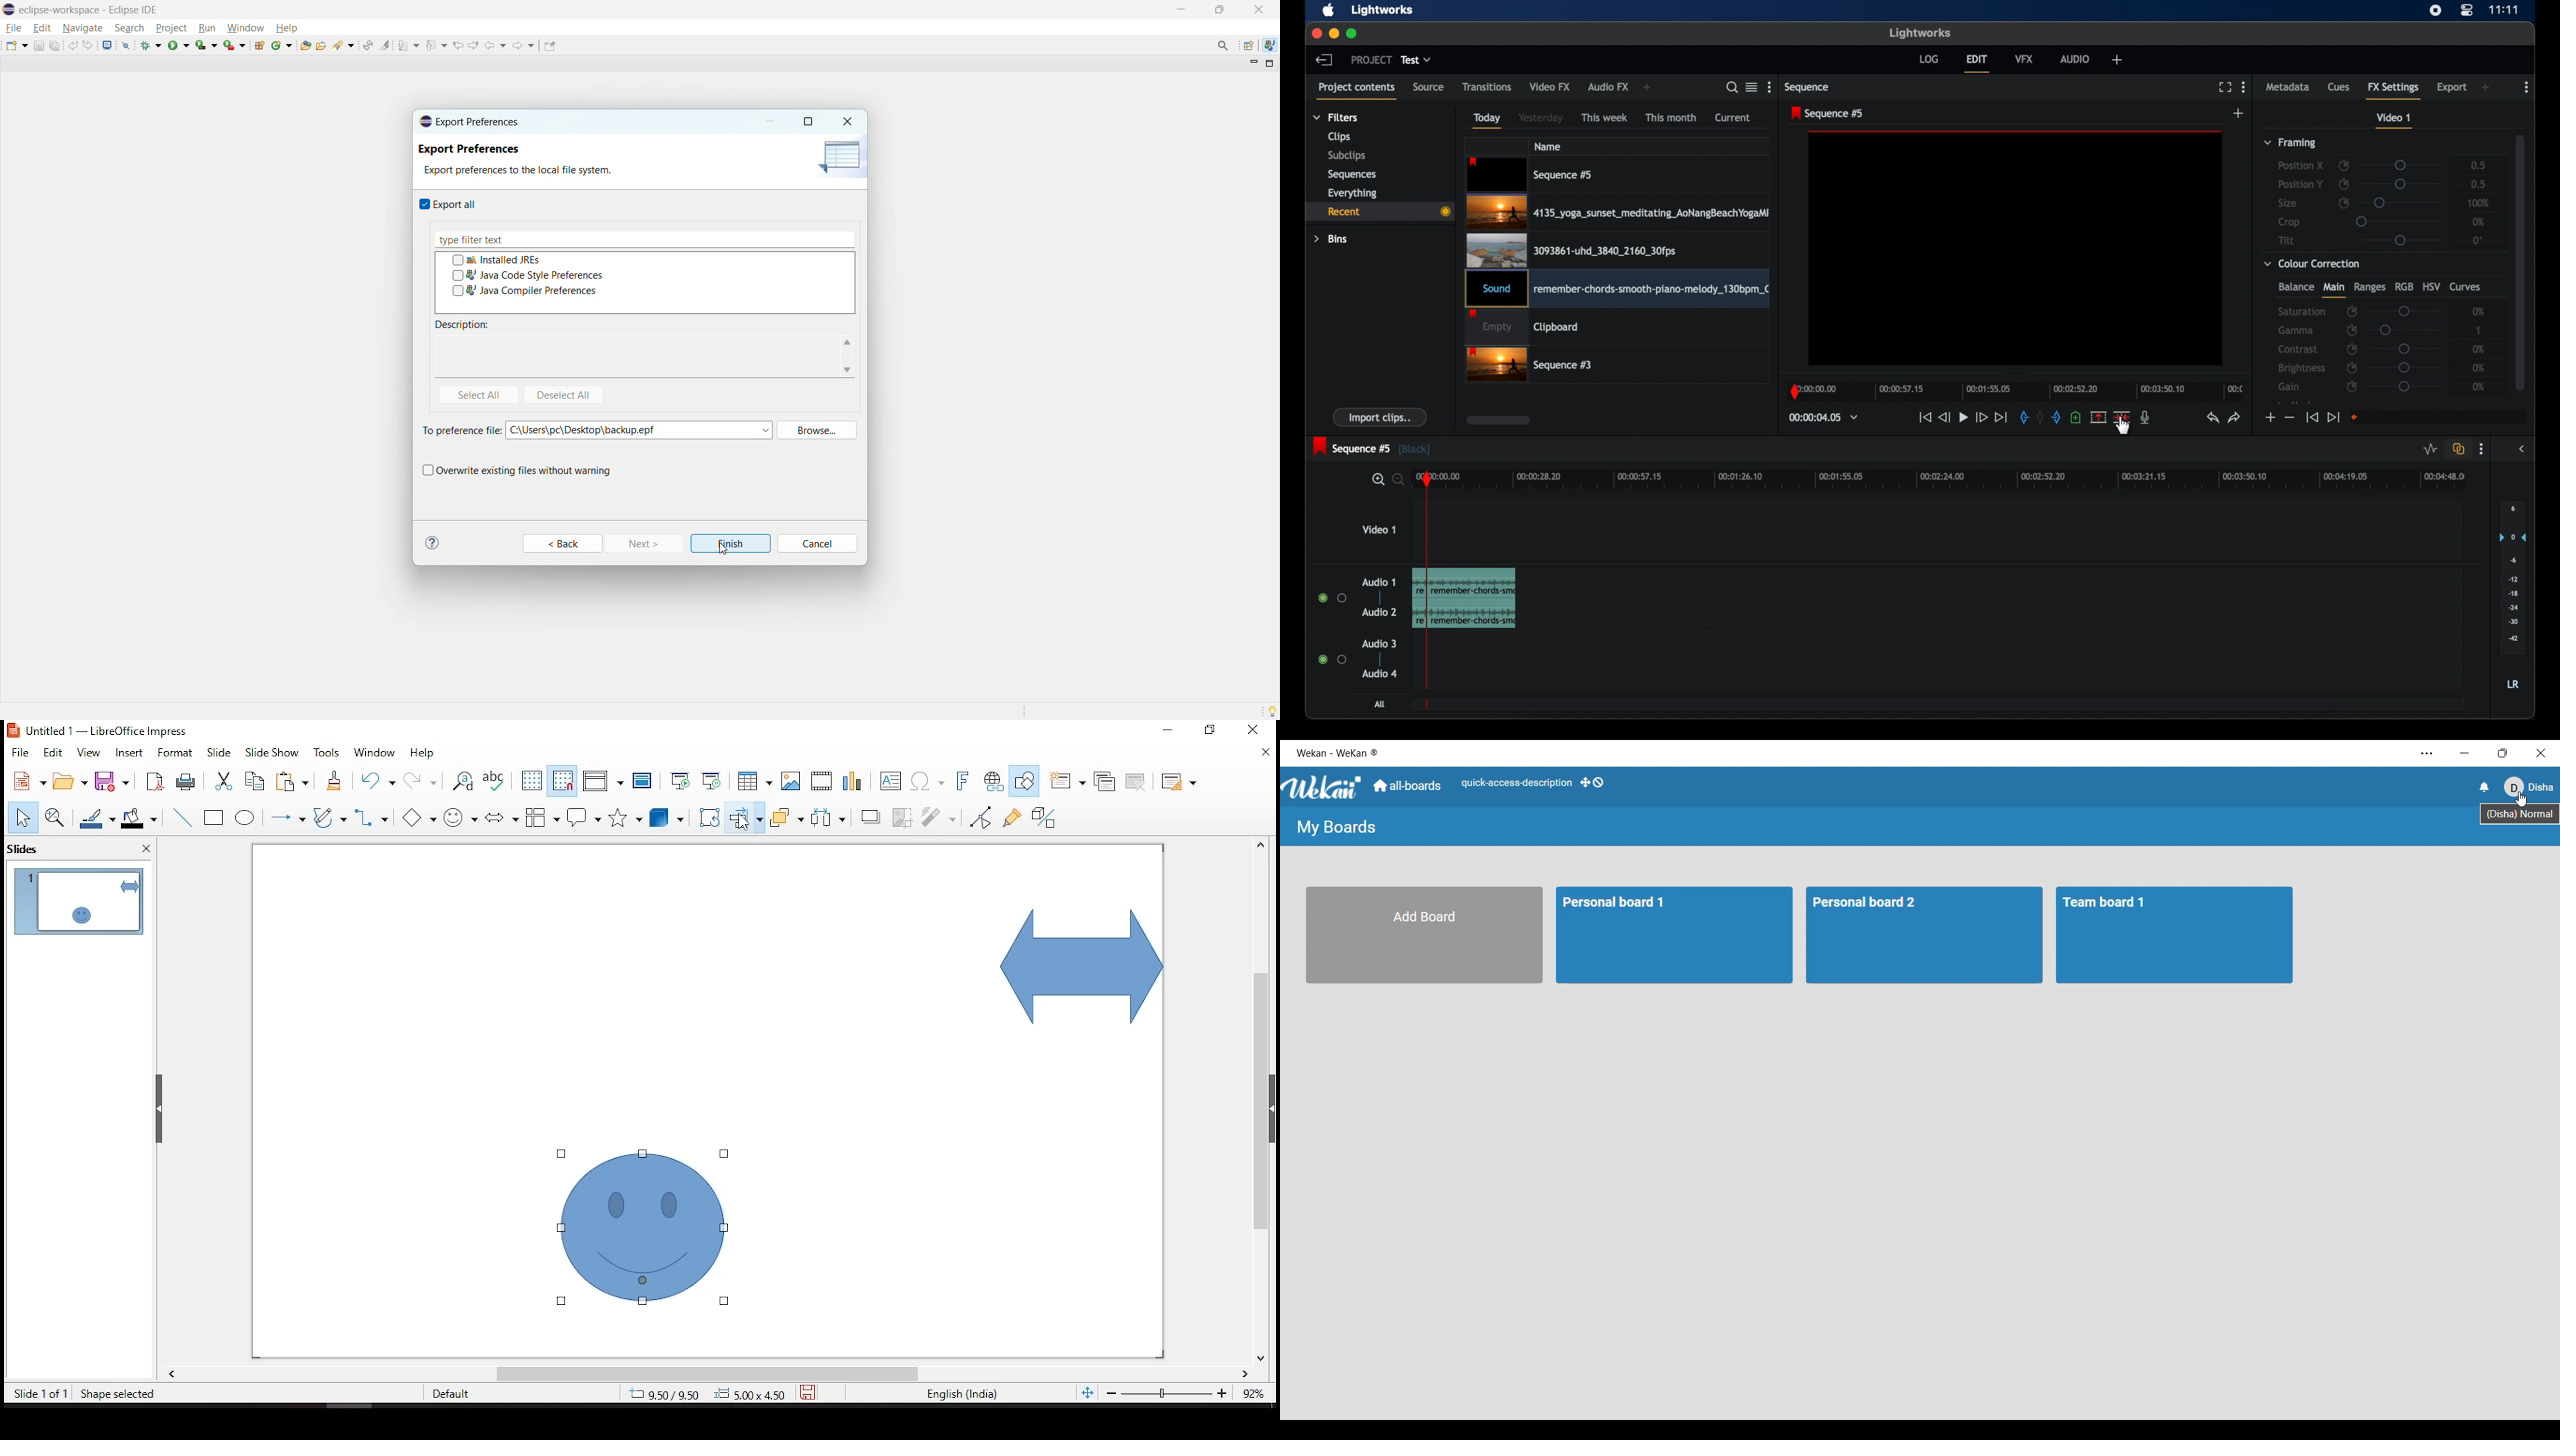 Image resolution: width=2576 pixels, height=1456 pixels. What do you see at coordinates (139, 821) in the screenshot?
I see `fill color` at bounding box center [139, 821].